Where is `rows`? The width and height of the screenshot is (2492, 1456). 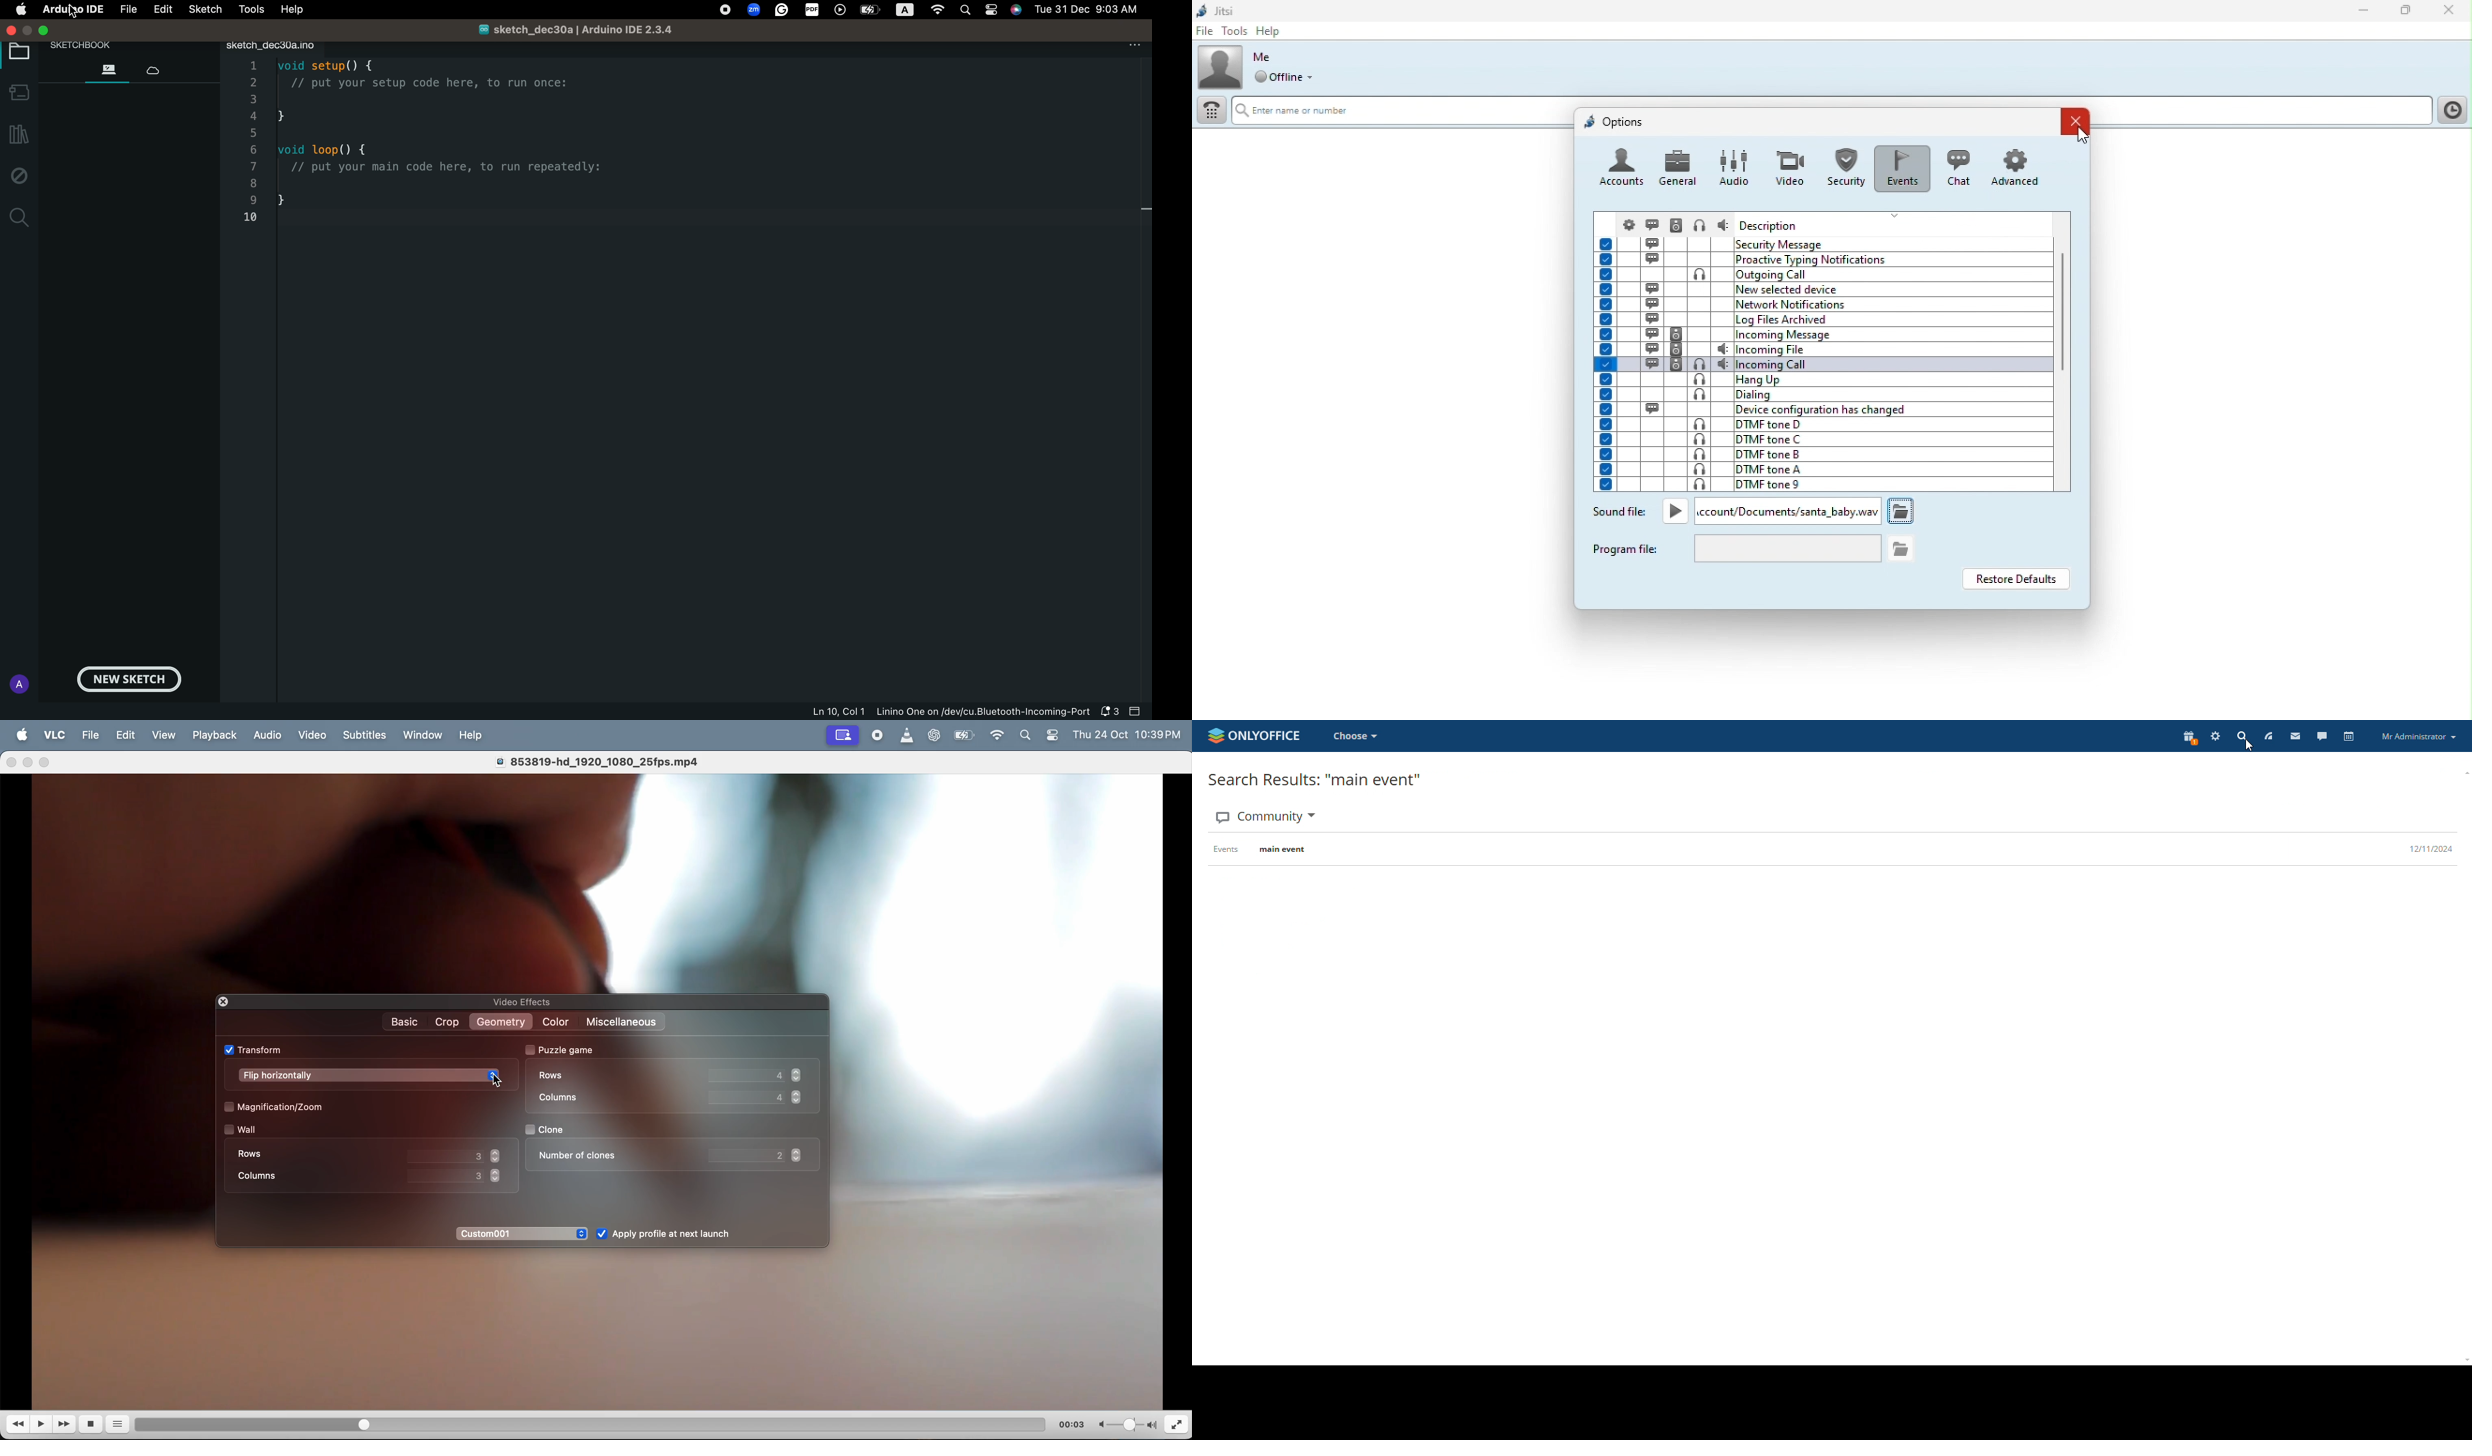 rows is located at coordinates (252, 1155).